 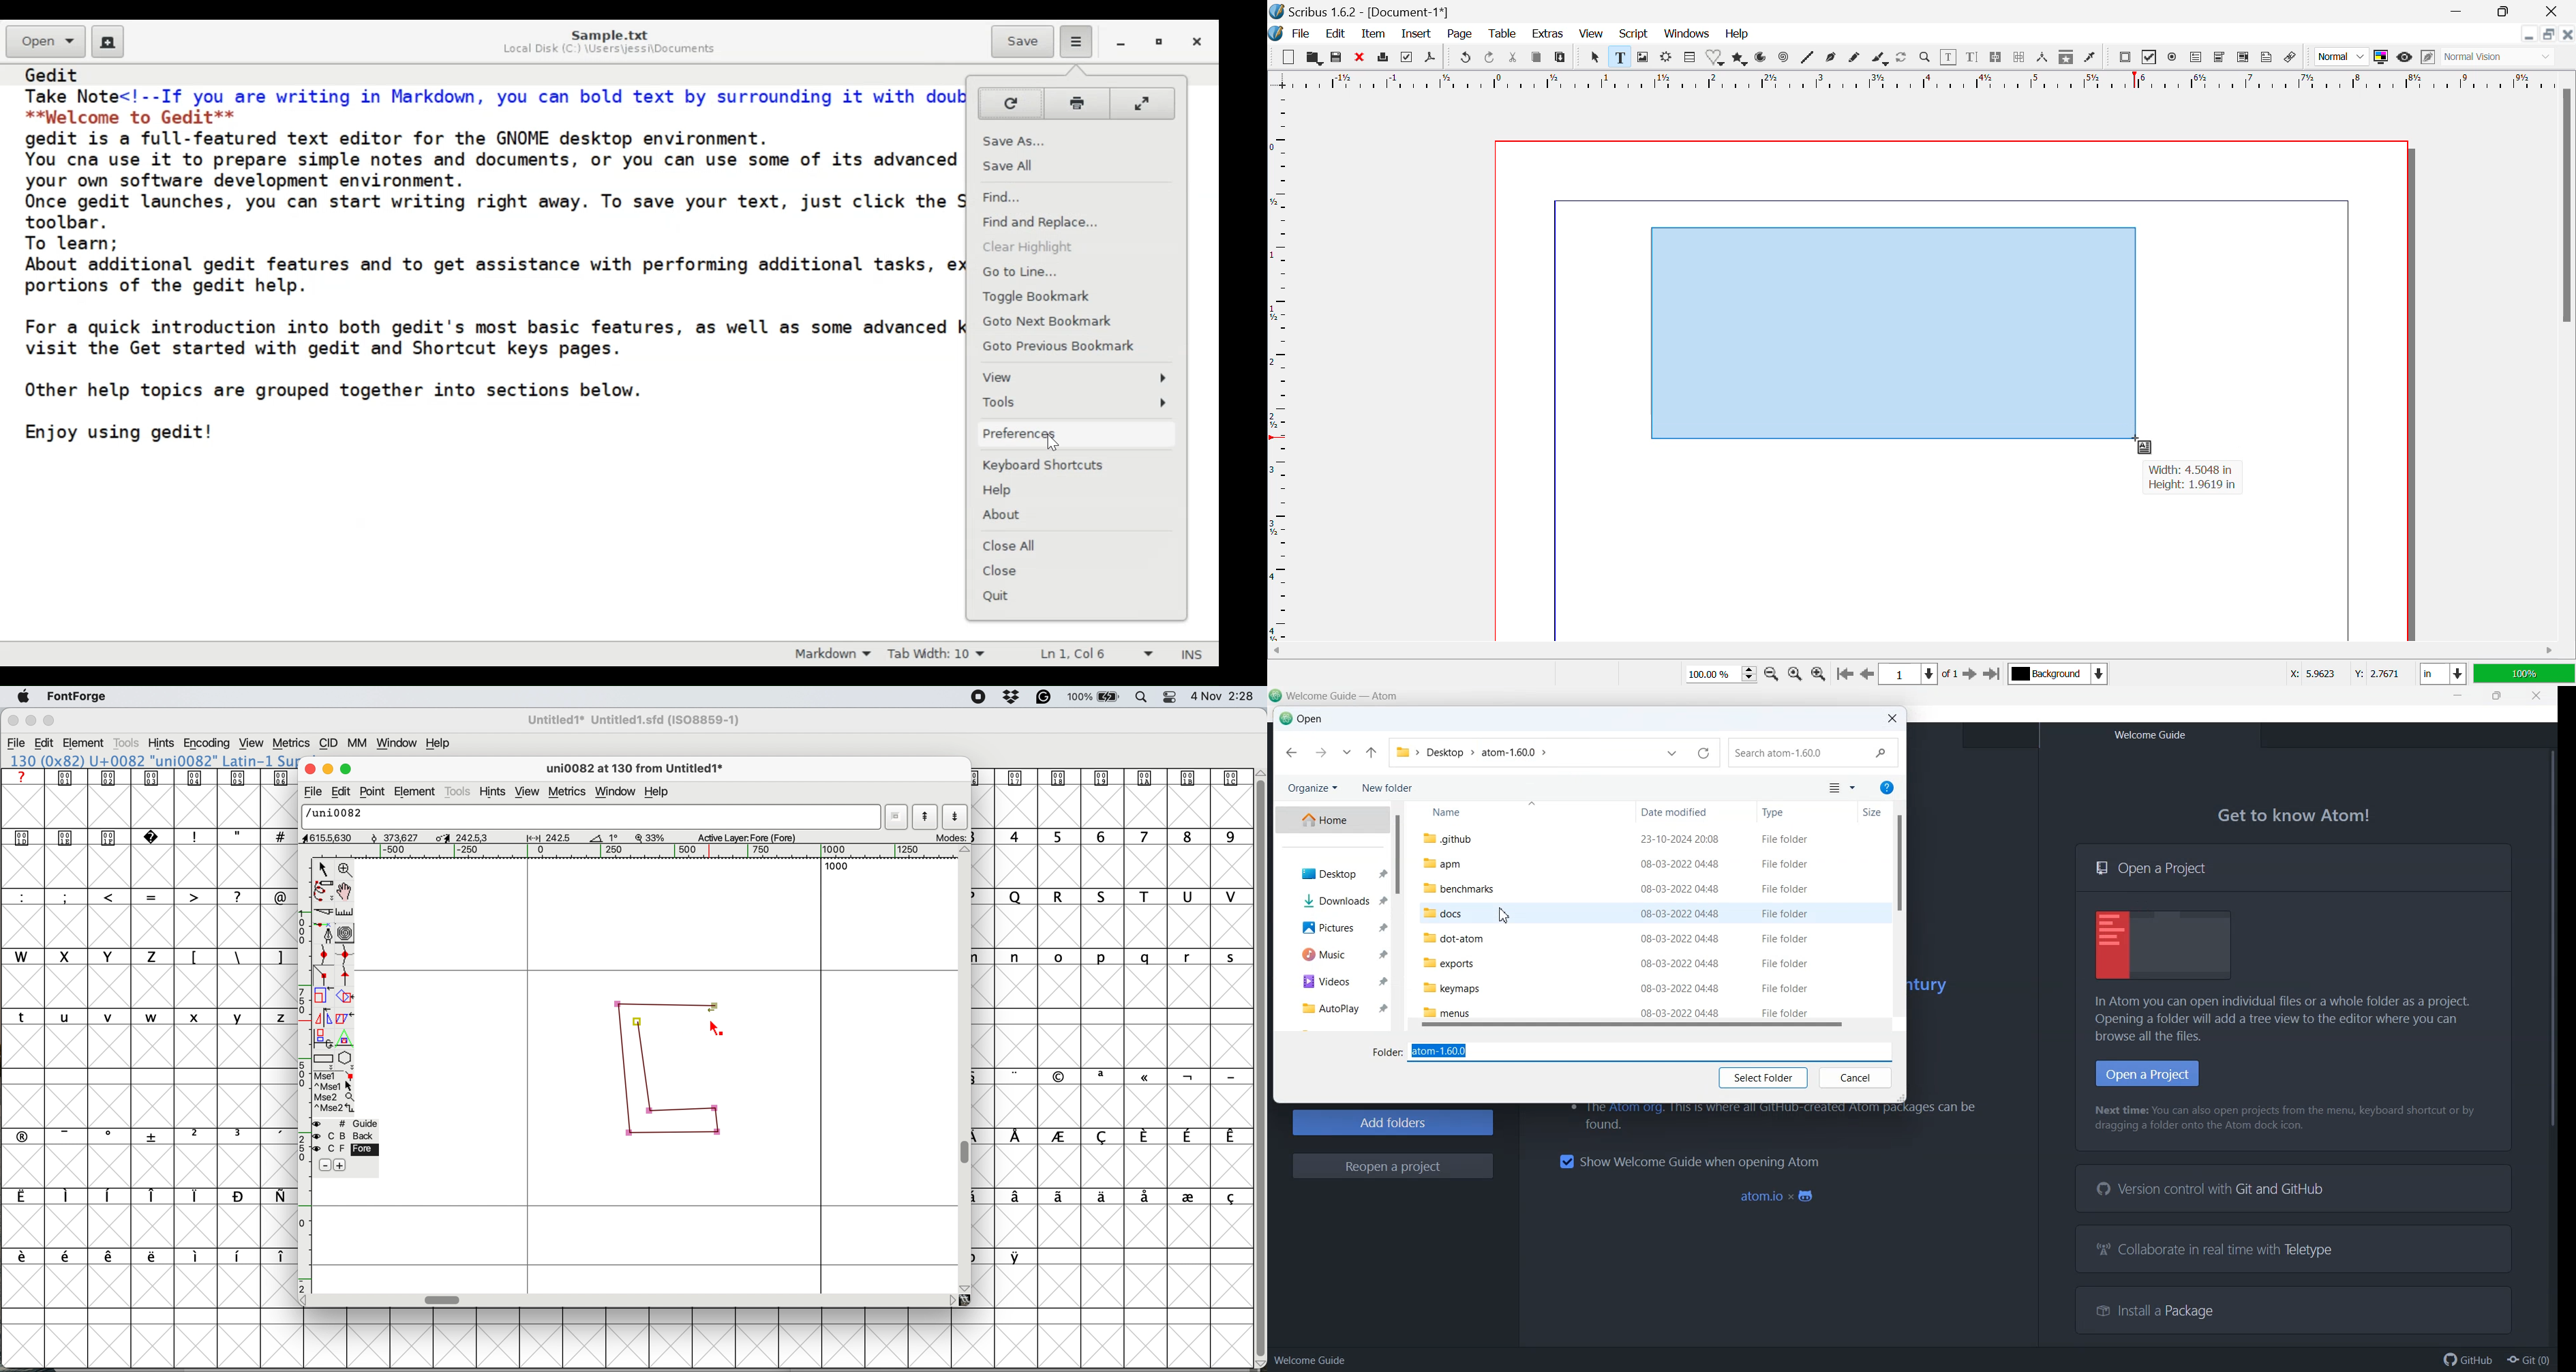 I want to click on Folder, so click(x=1403, y=751).